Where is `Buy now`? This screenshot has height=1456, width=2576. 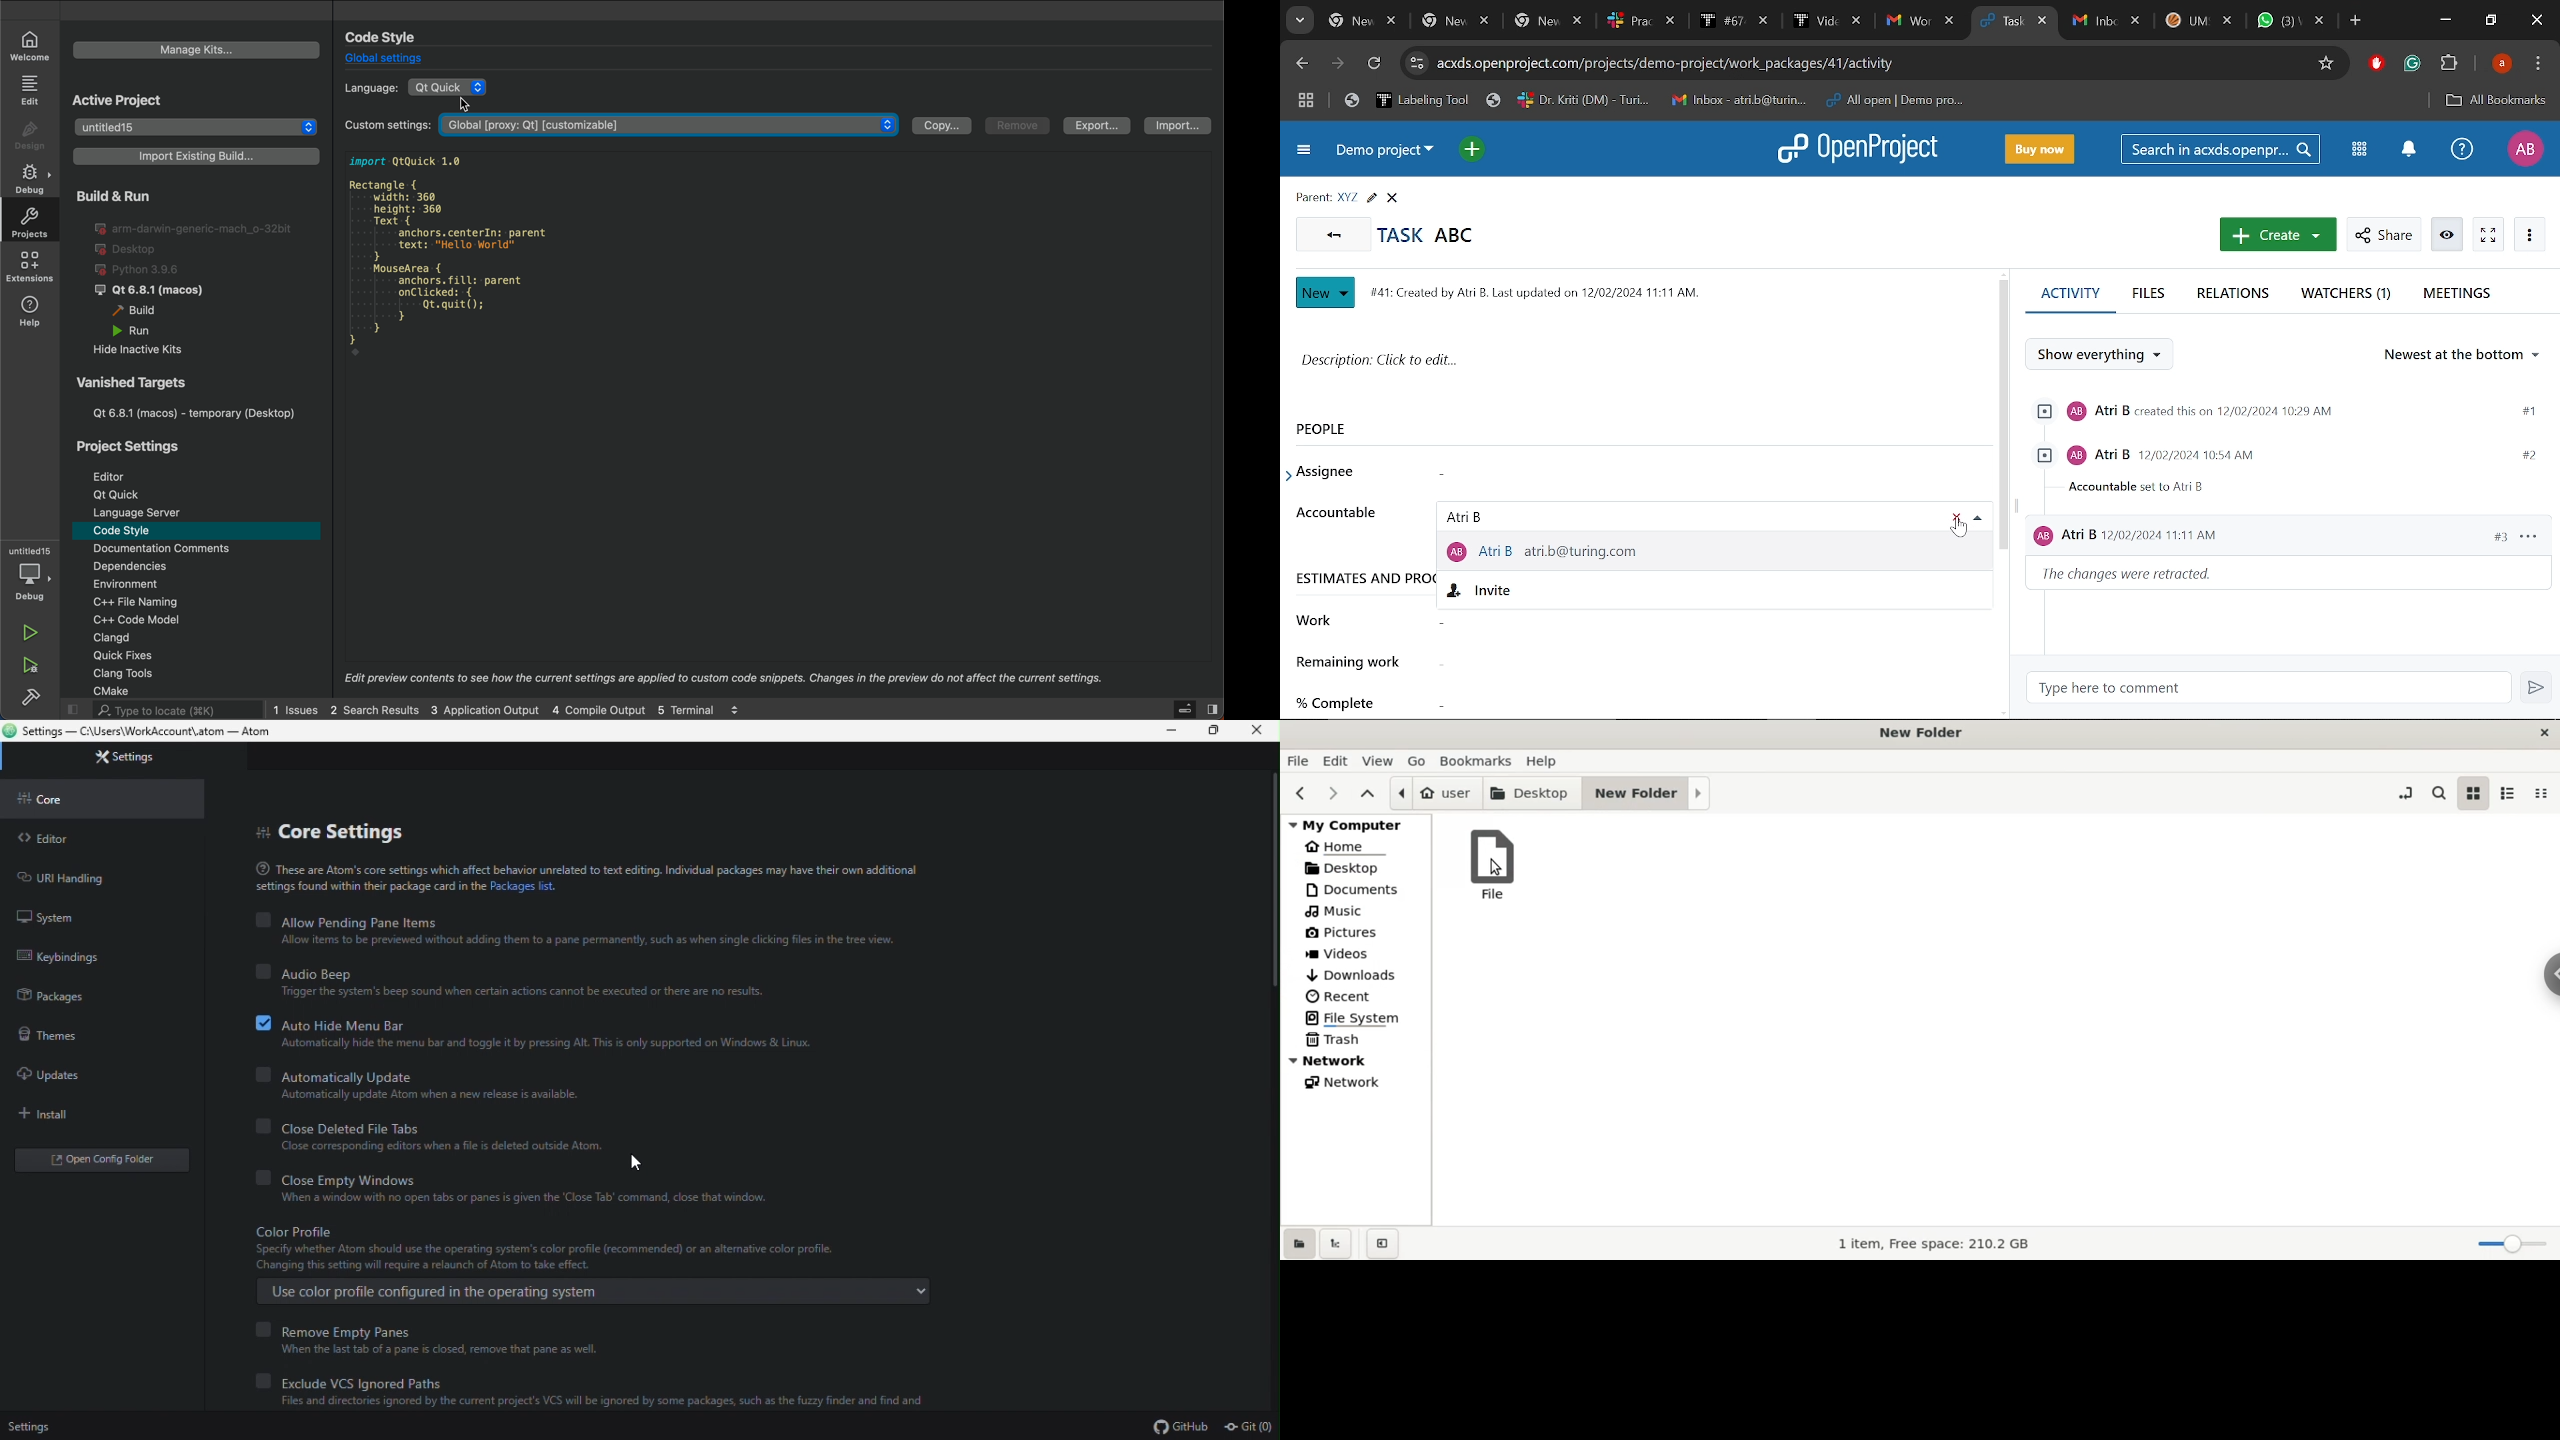
Buy now is located at coordinates (2040, 150).